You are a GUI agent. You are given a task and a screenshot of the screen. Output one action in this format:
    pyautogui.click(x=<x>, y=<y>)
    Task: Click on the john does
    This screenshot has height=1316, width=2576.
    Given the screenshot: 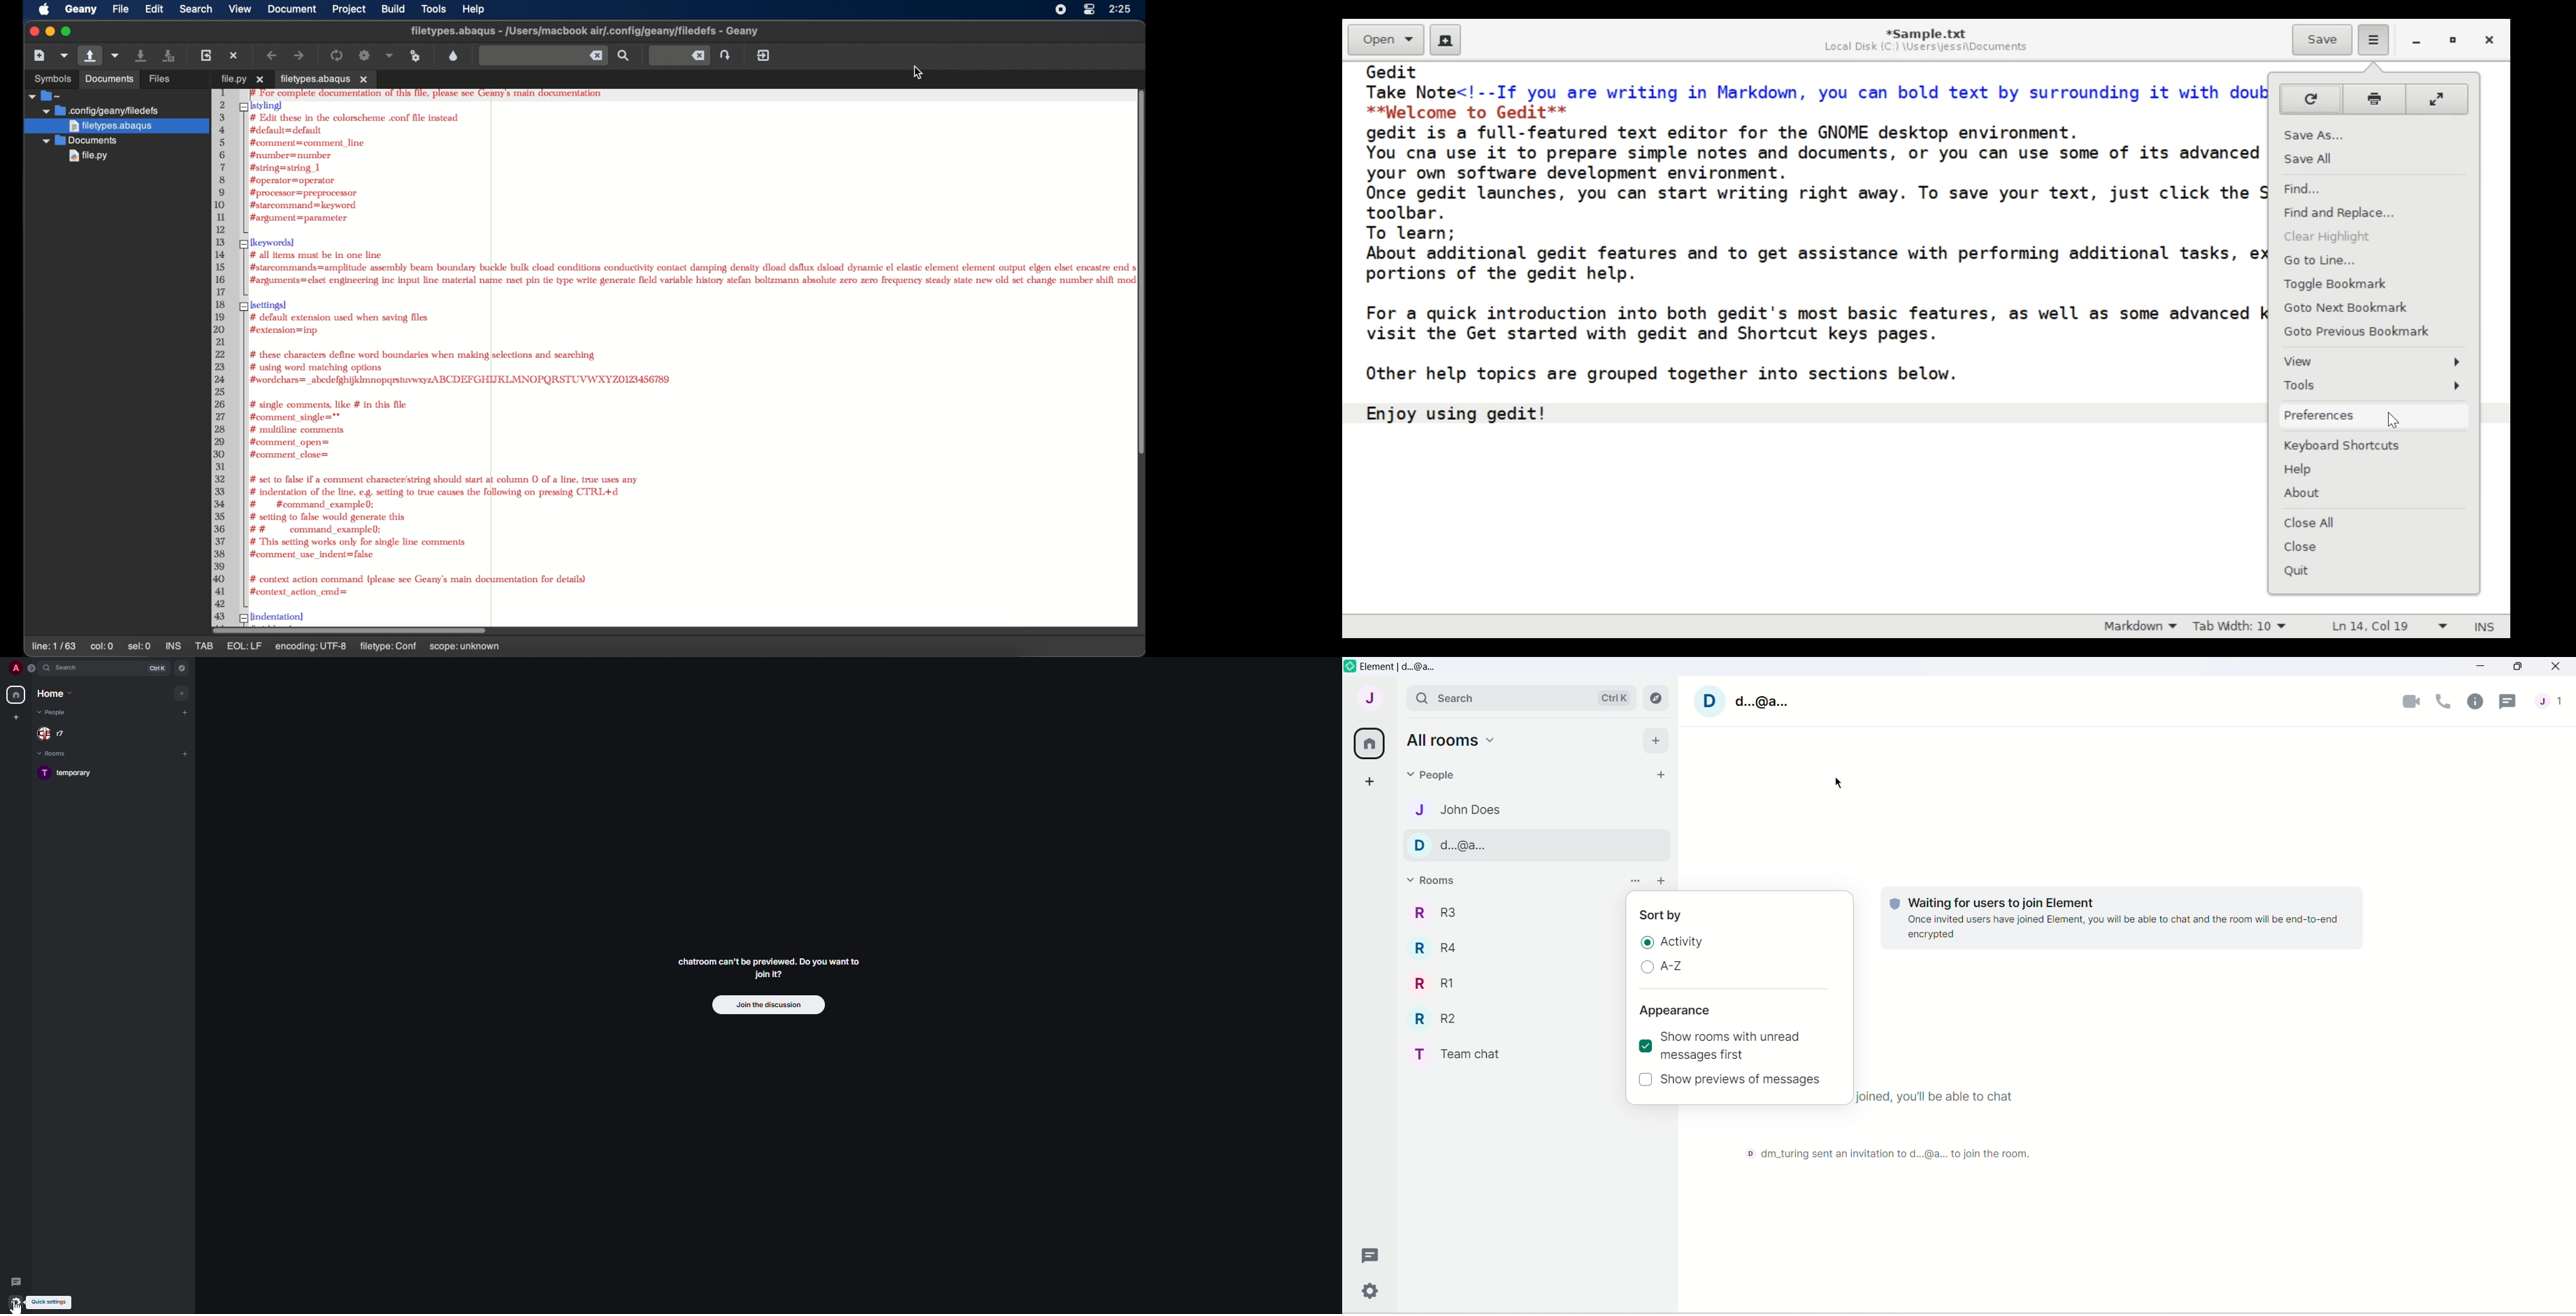 What is the action you would take?
    pyautogui.click(x=1468, y=811)
    